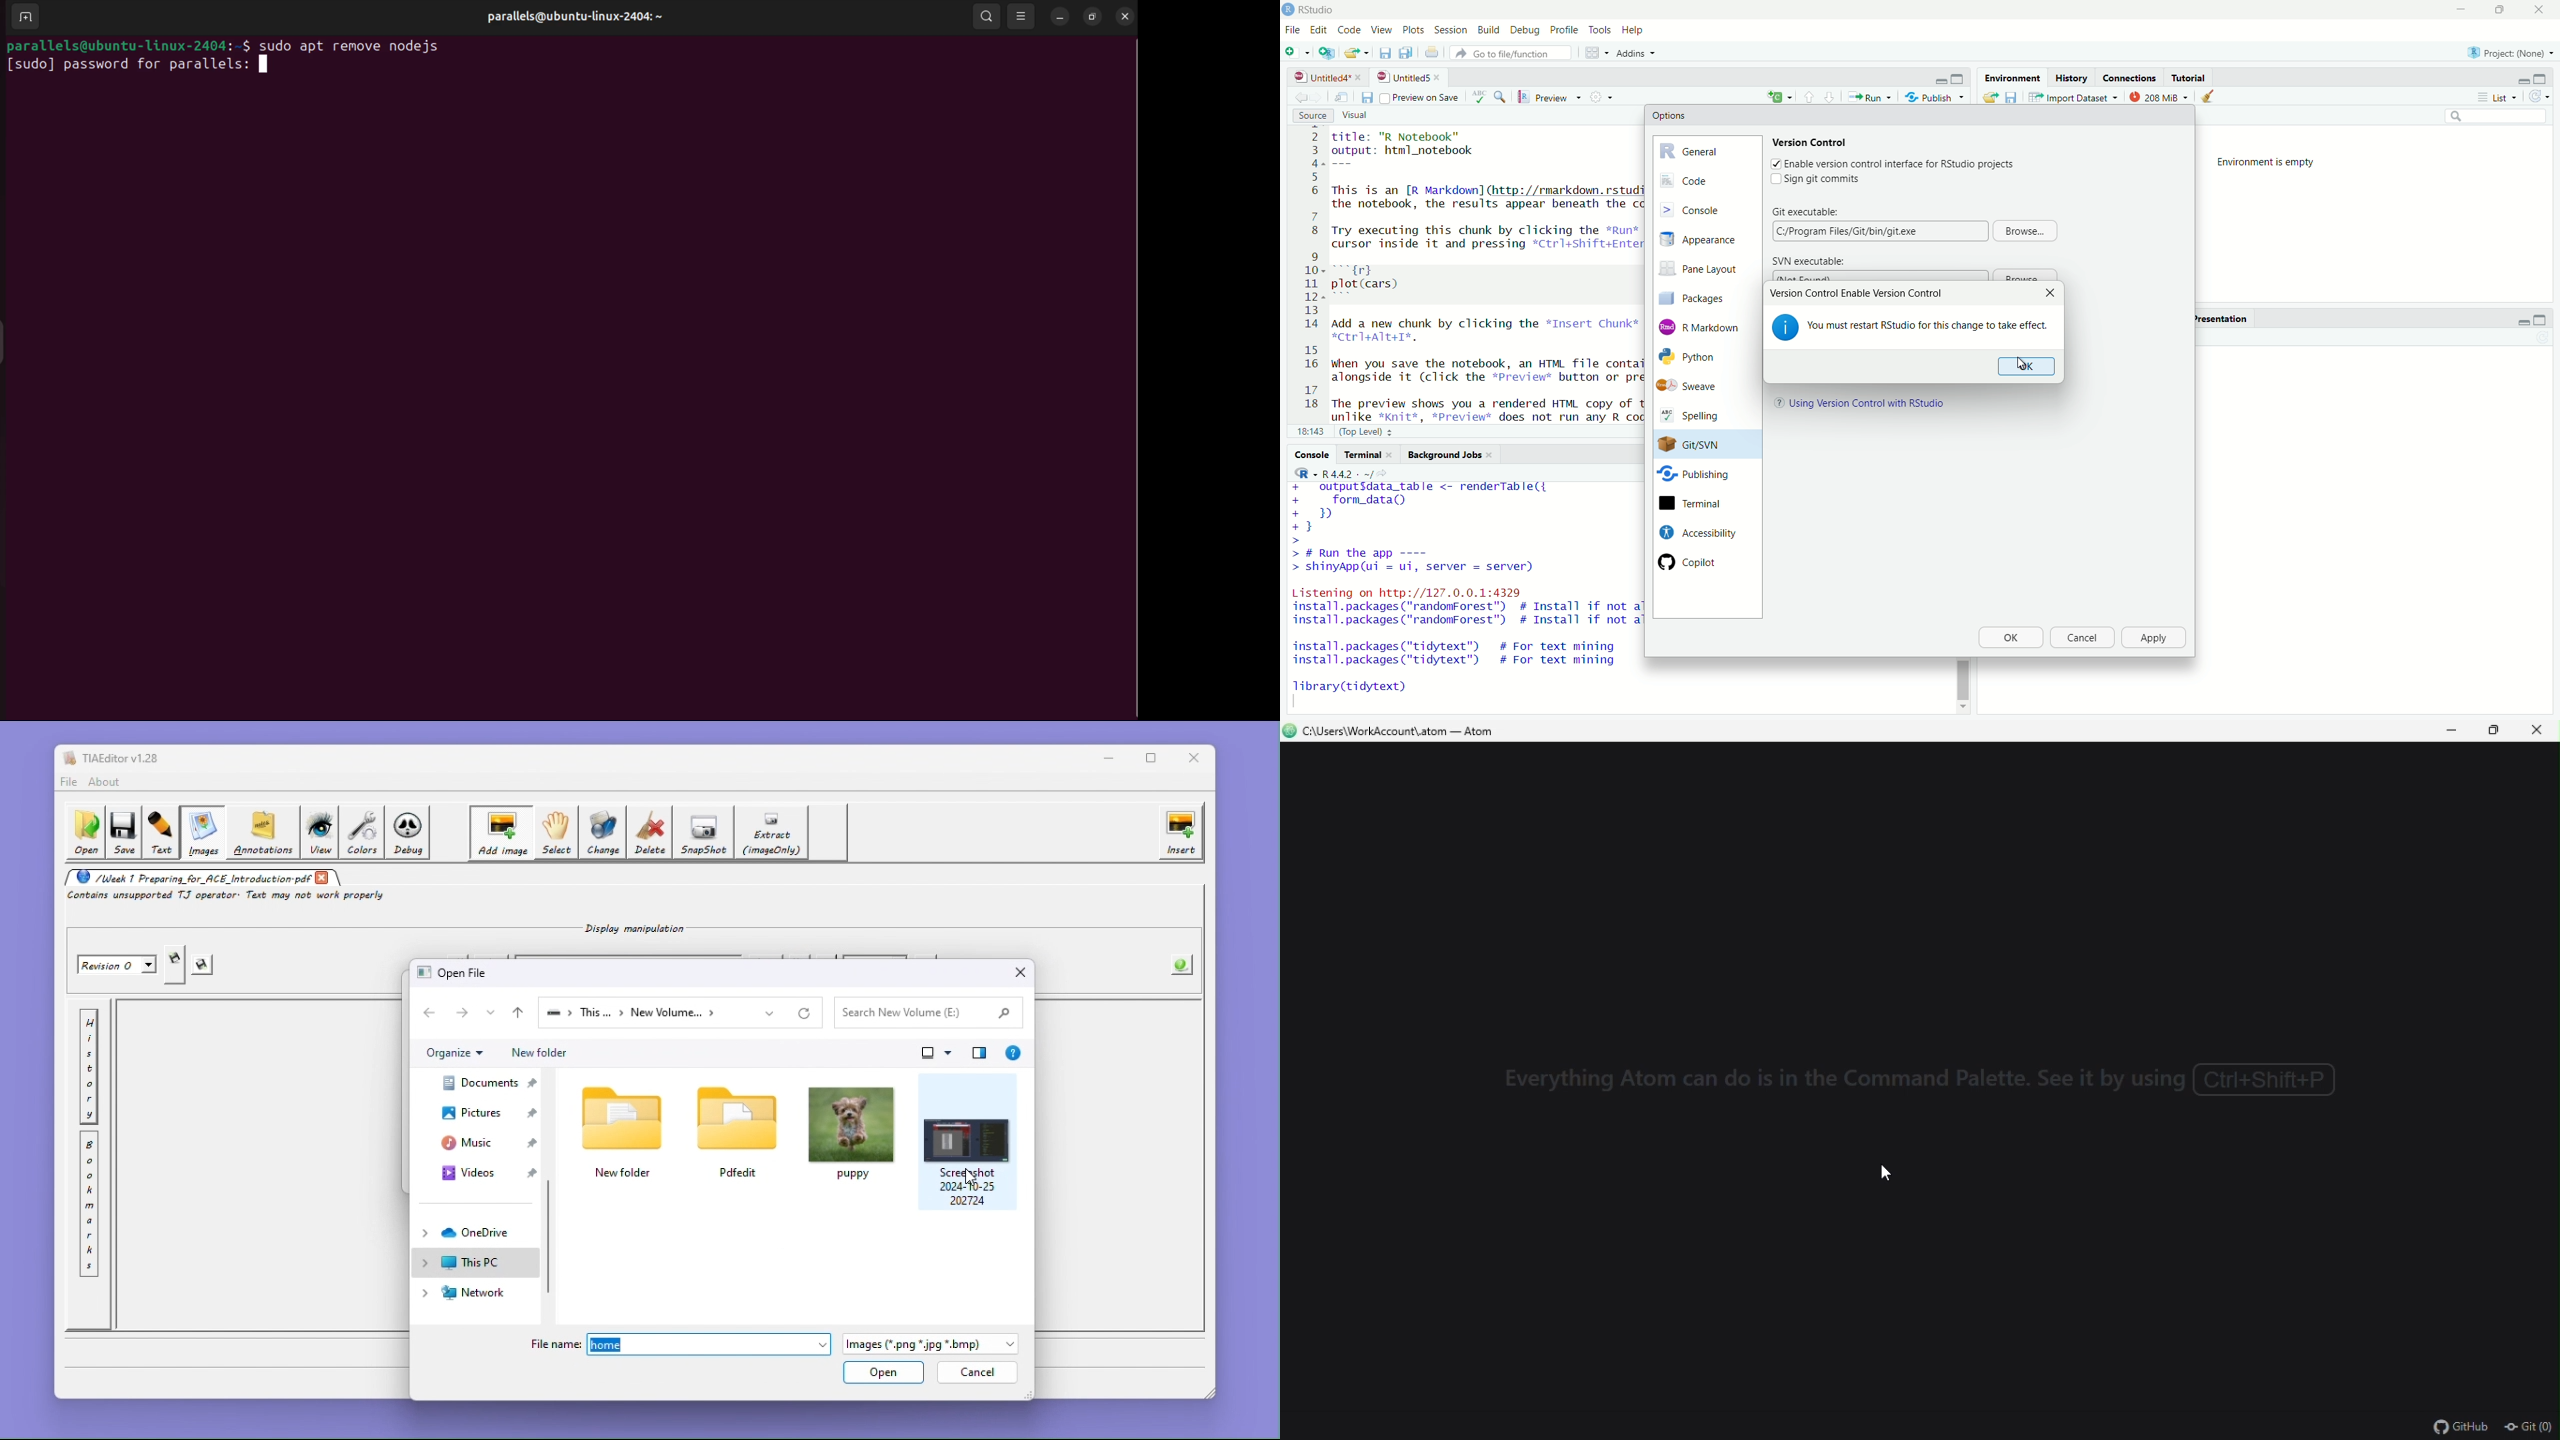 The height and width of the screenshot is (1456, 2576). What do you see at coordinates (1298, 51) in the screenshot?
I see `New File` at bounding box center [1298, 51].